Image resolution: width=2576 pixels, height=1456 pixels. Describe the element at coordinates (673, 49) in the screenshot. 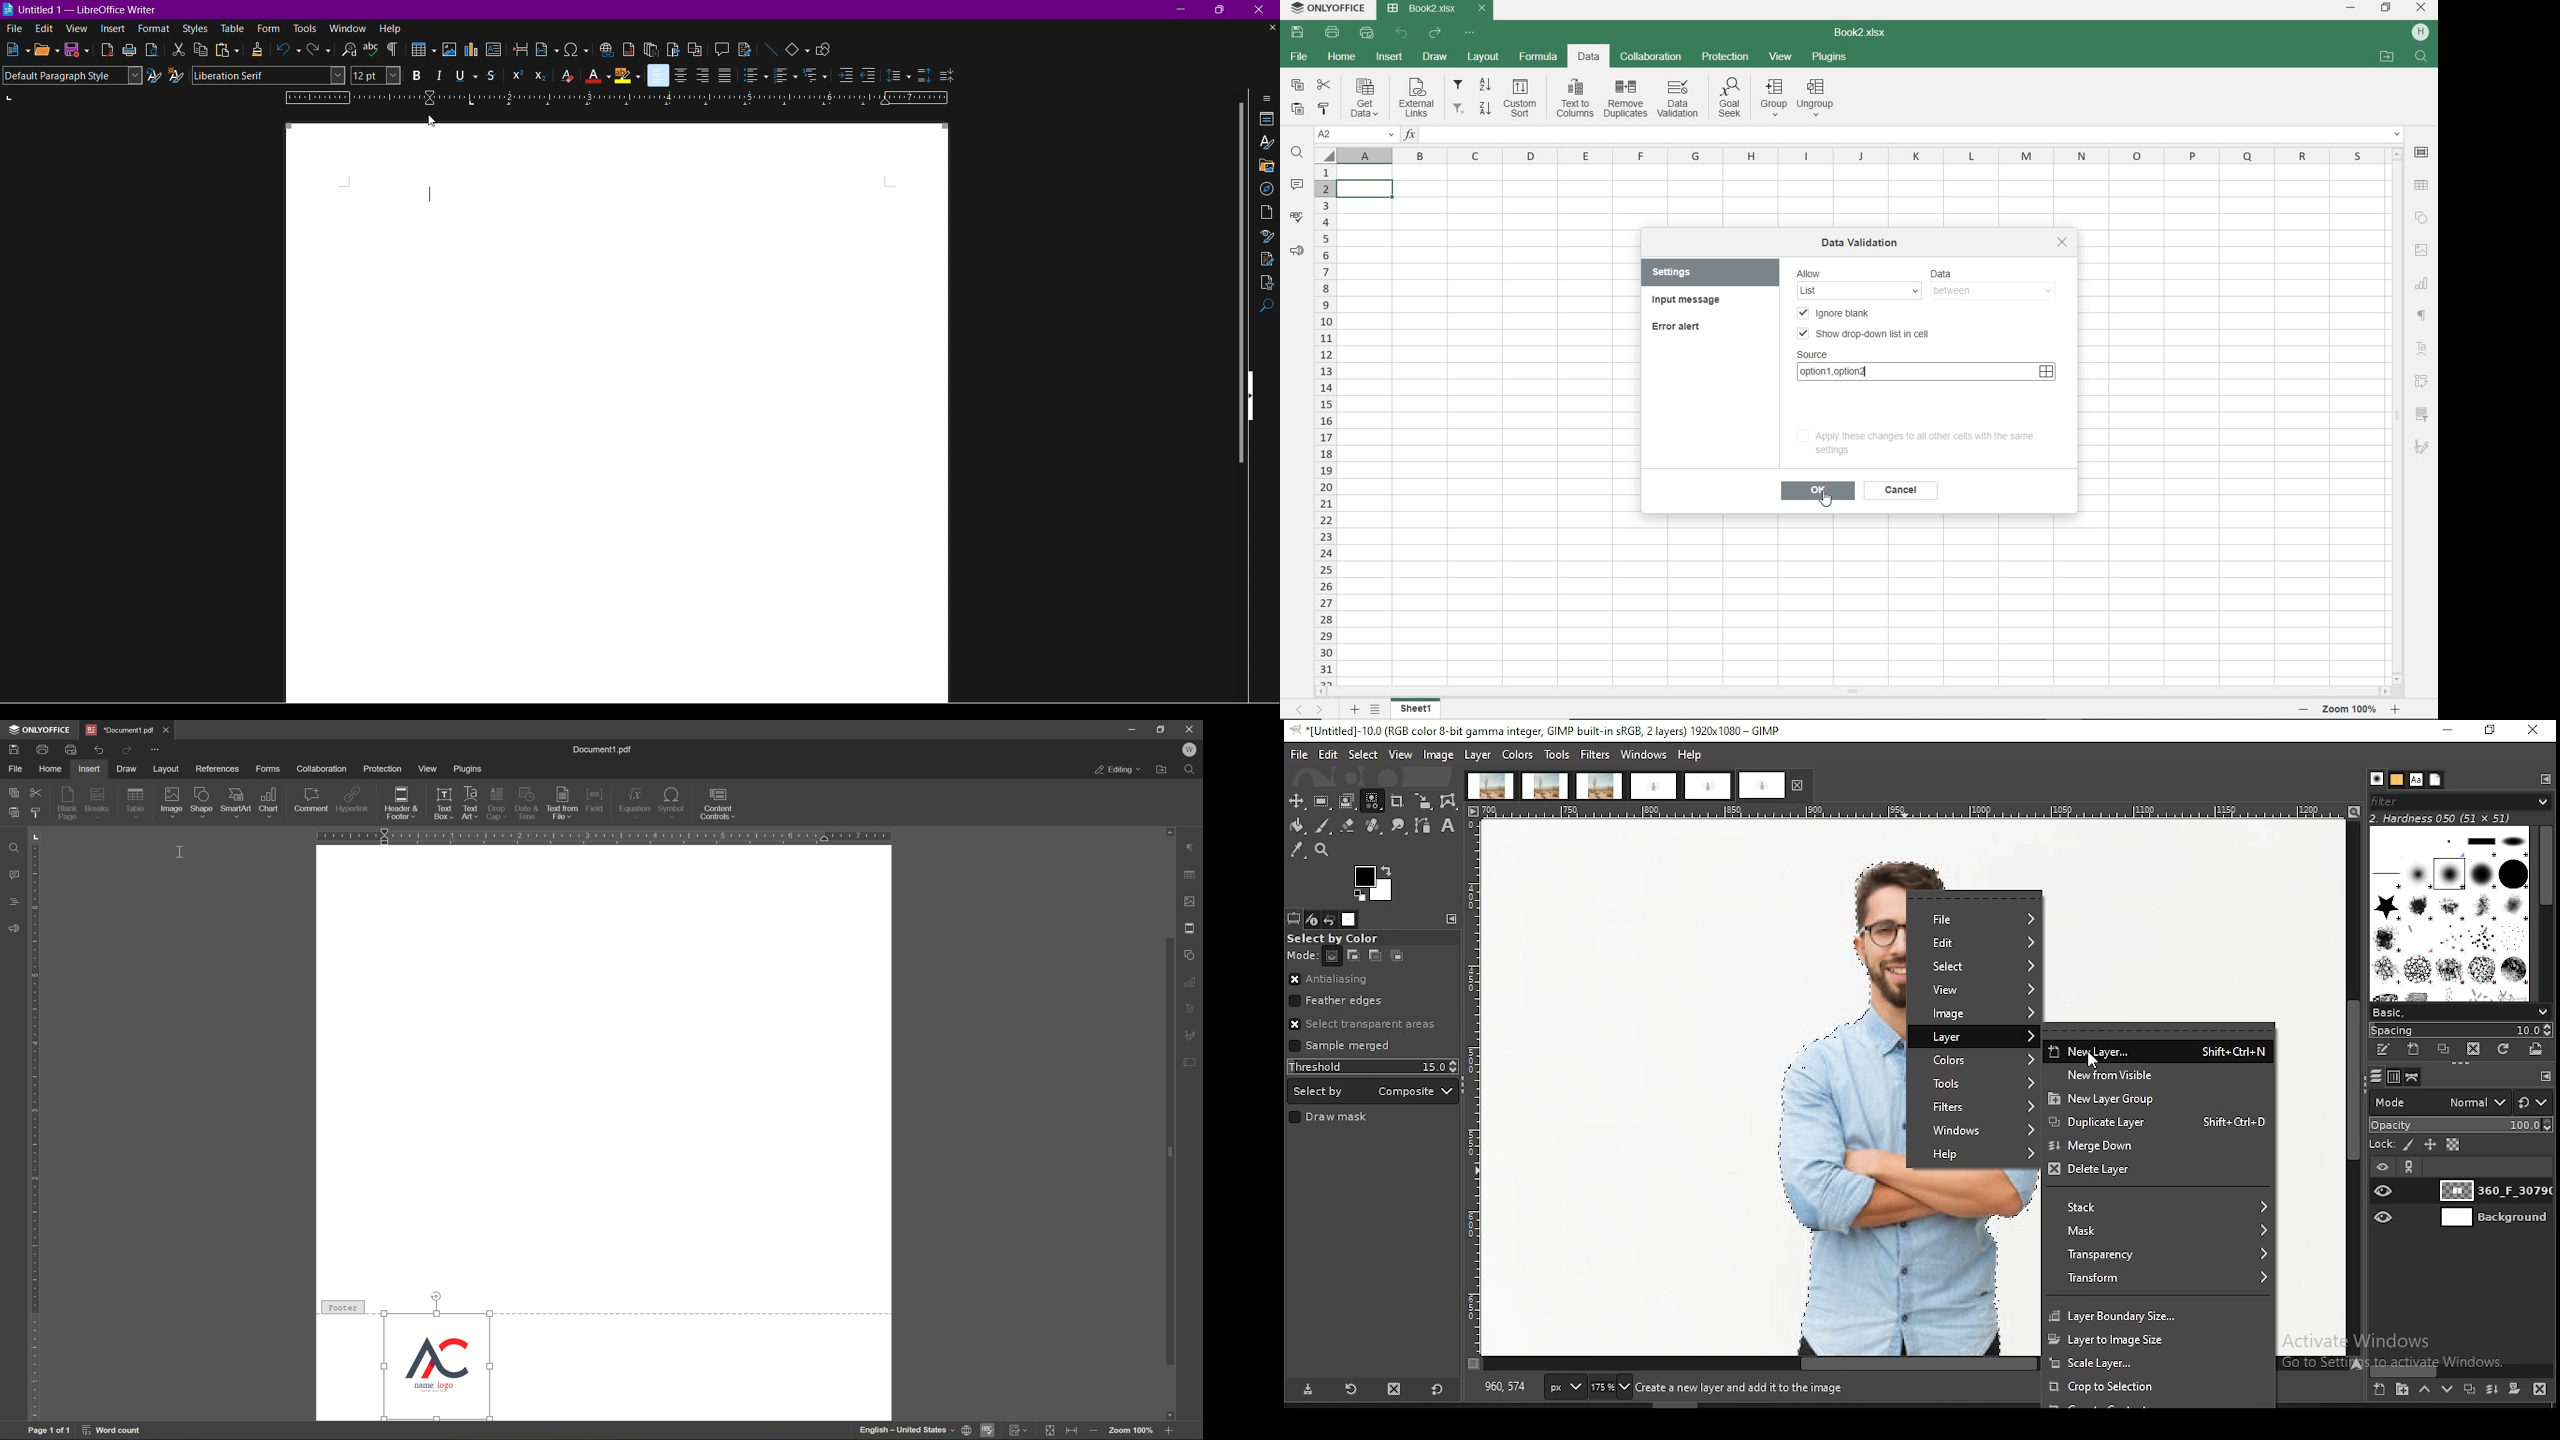

I see `Insert Bookmark` at that location.